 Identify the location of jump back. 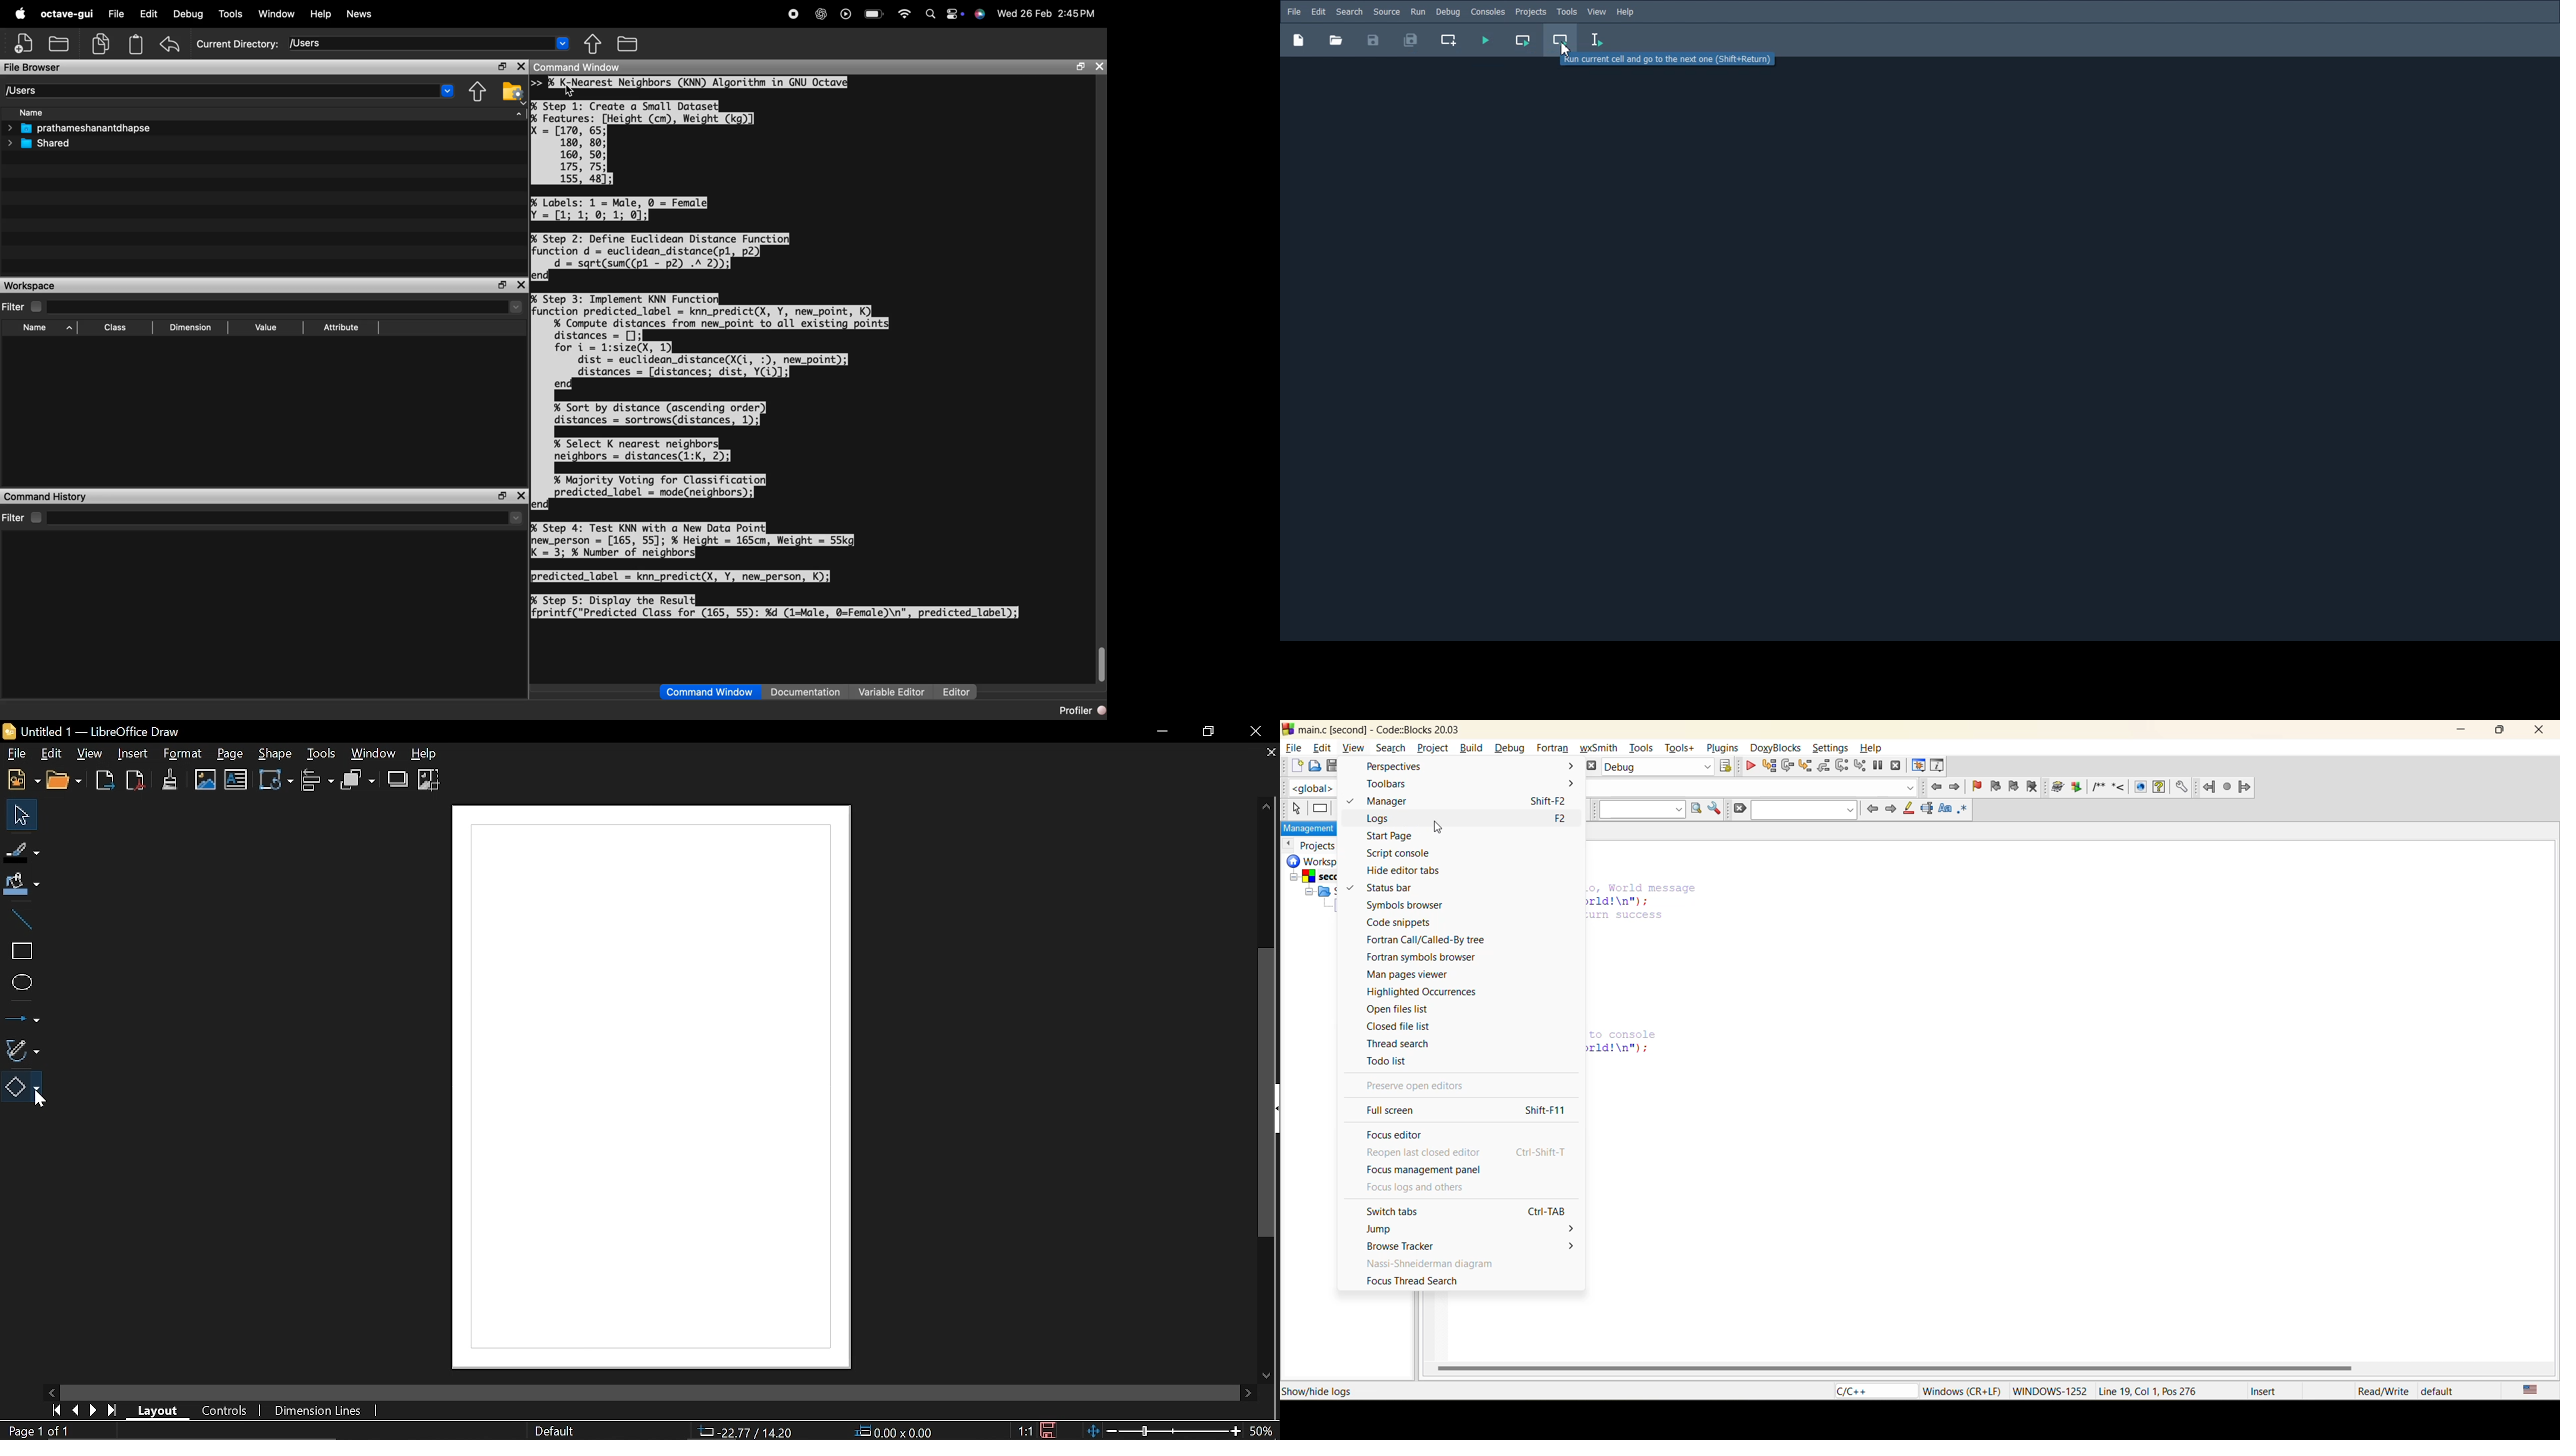
(1938, 788).